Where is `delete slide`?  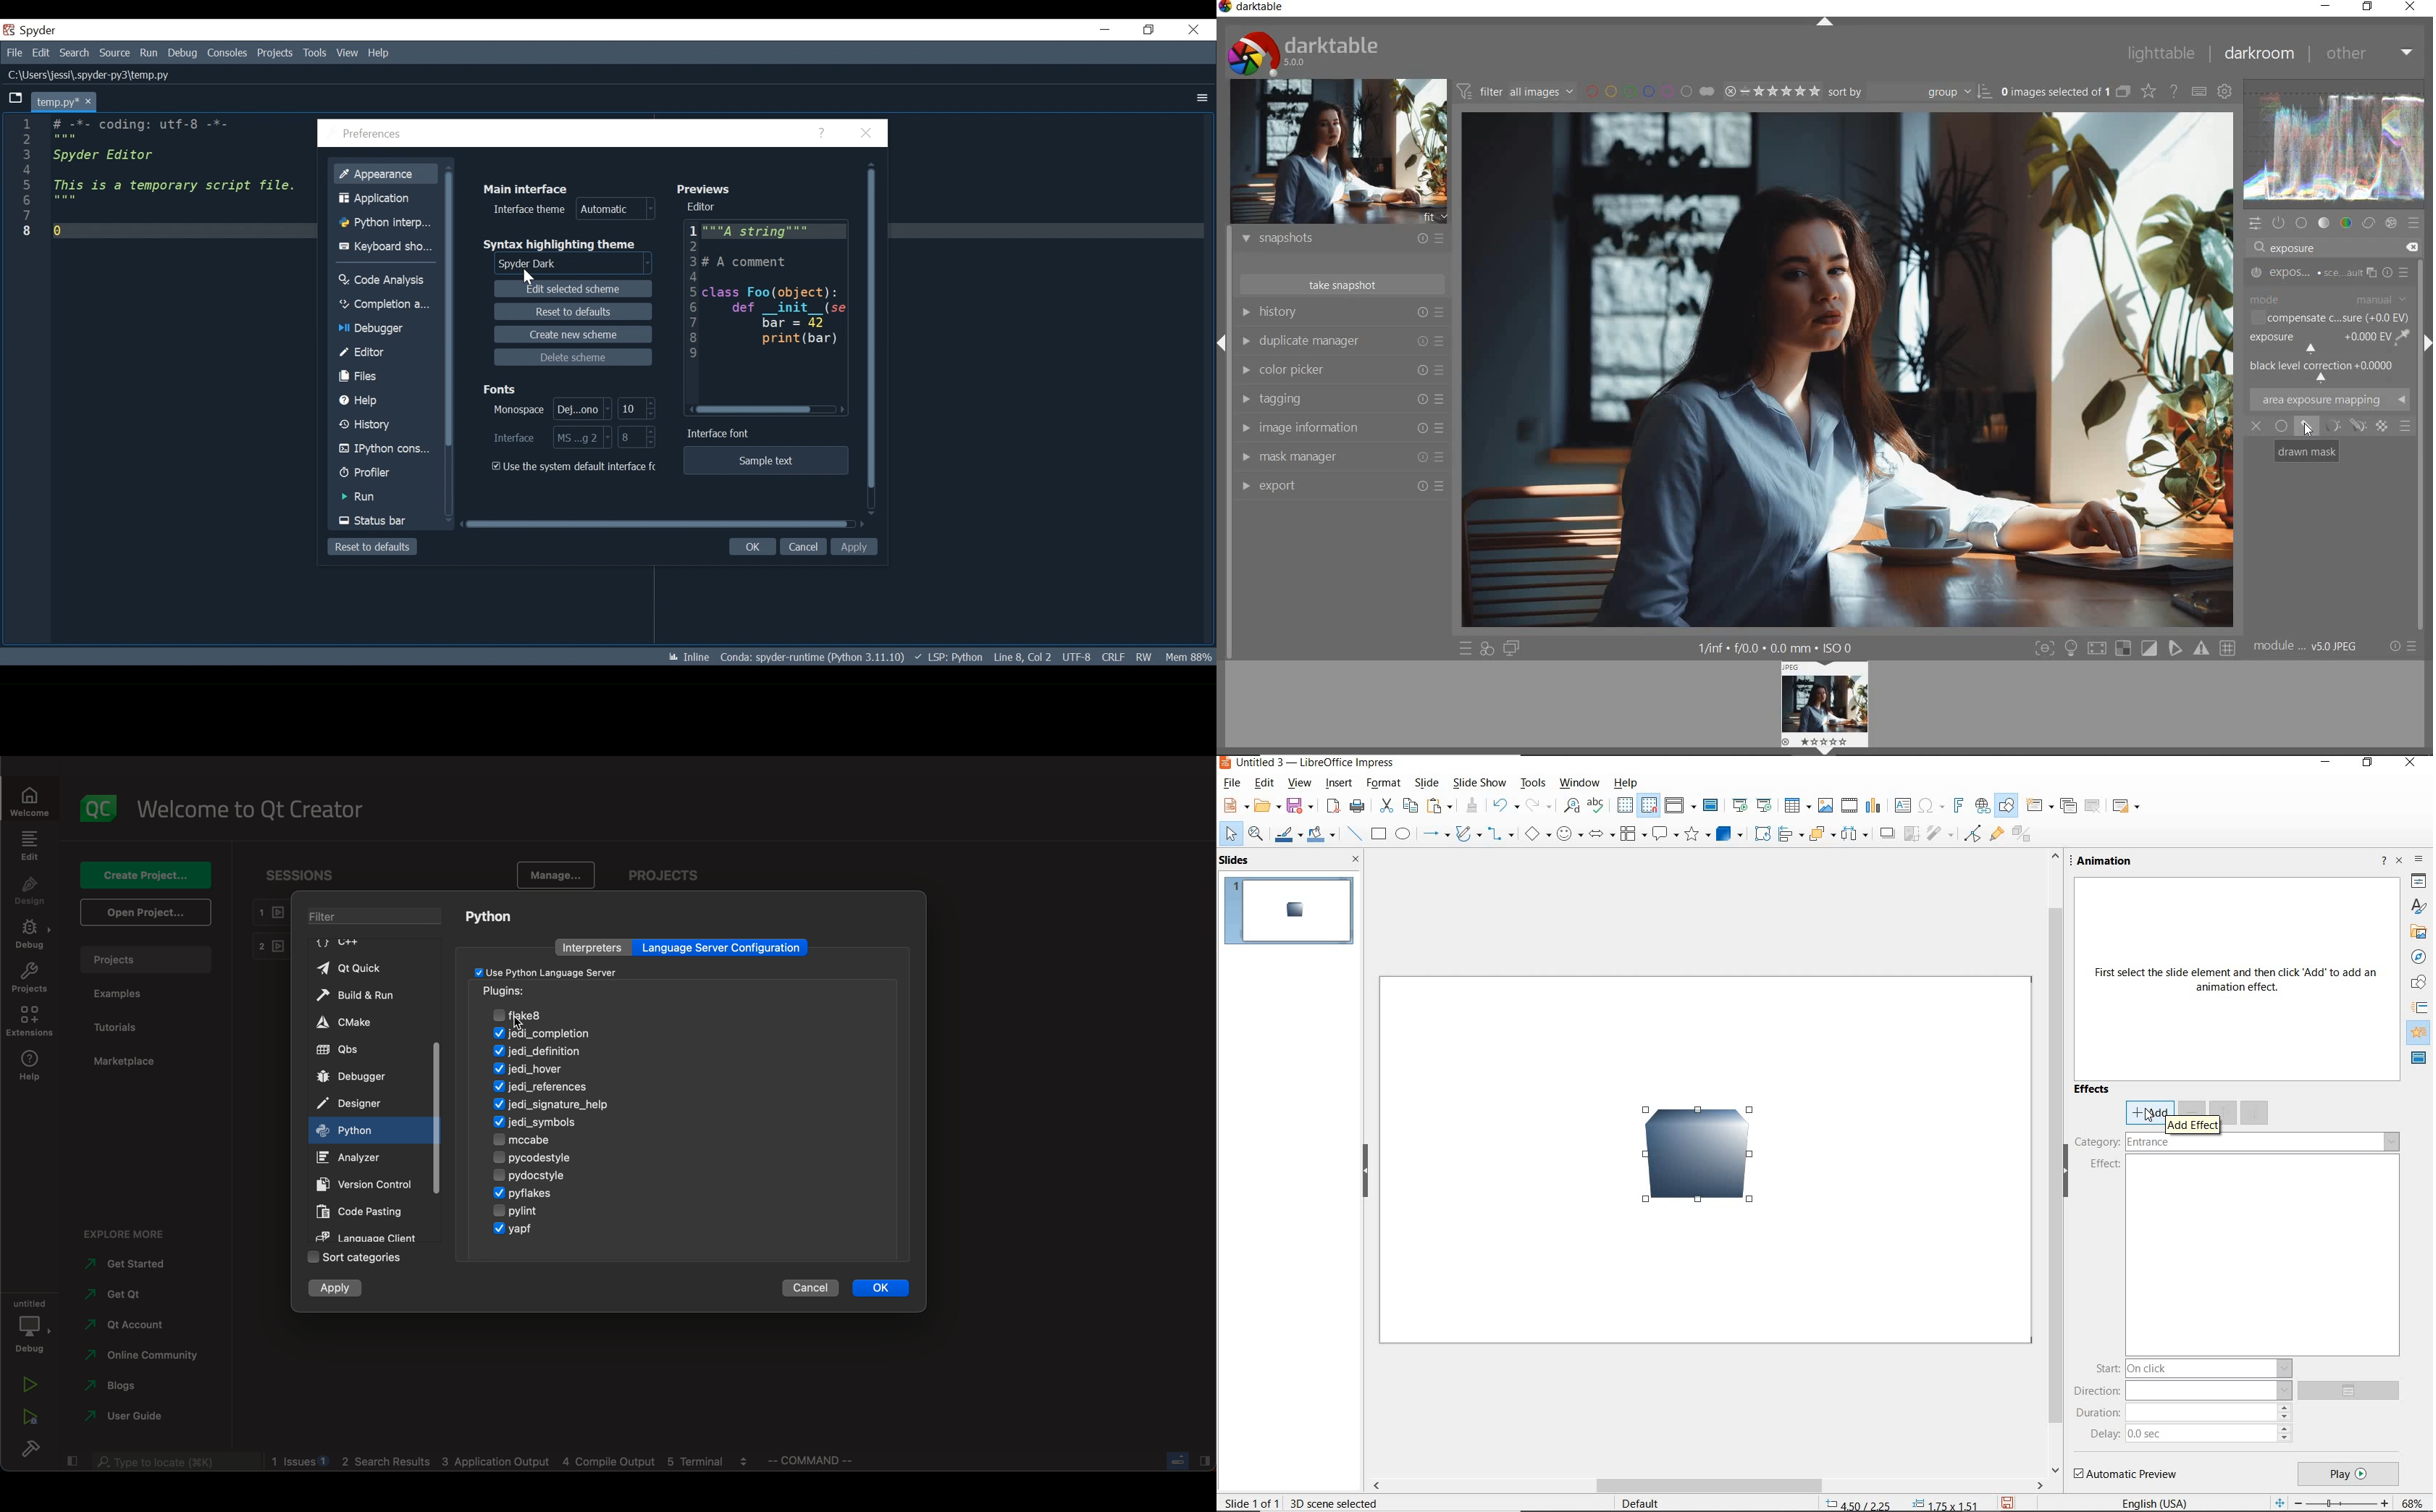 delete slide is located at coordinates (2093, 806).